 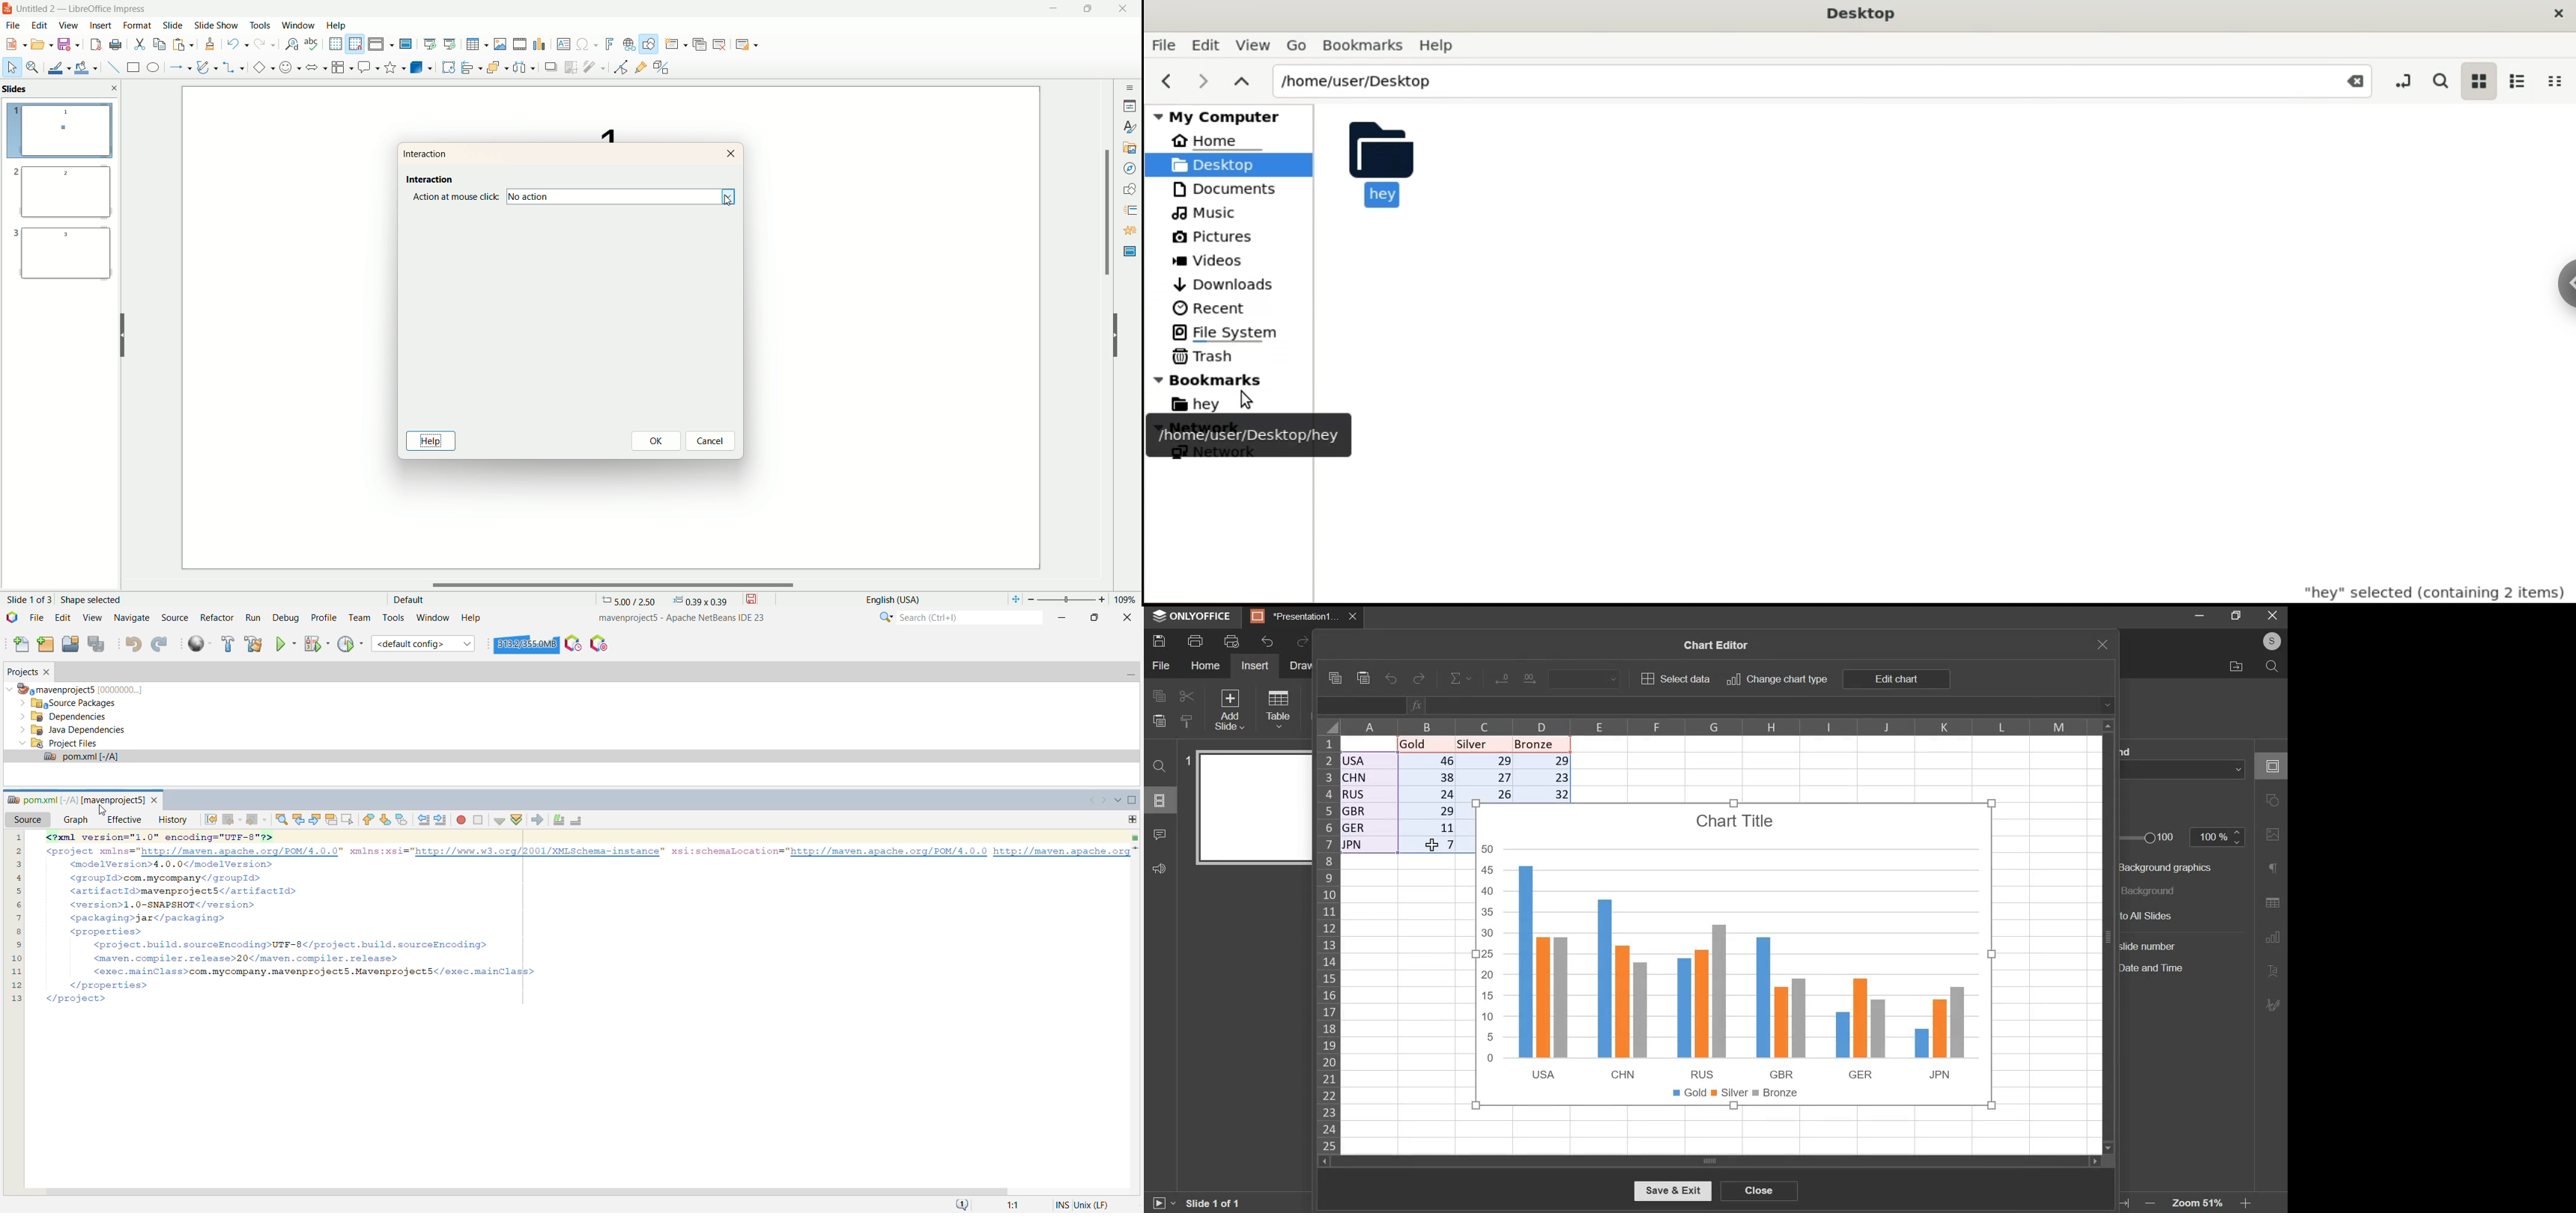 I want to click on line and arrow, so click(x=179, y=68).